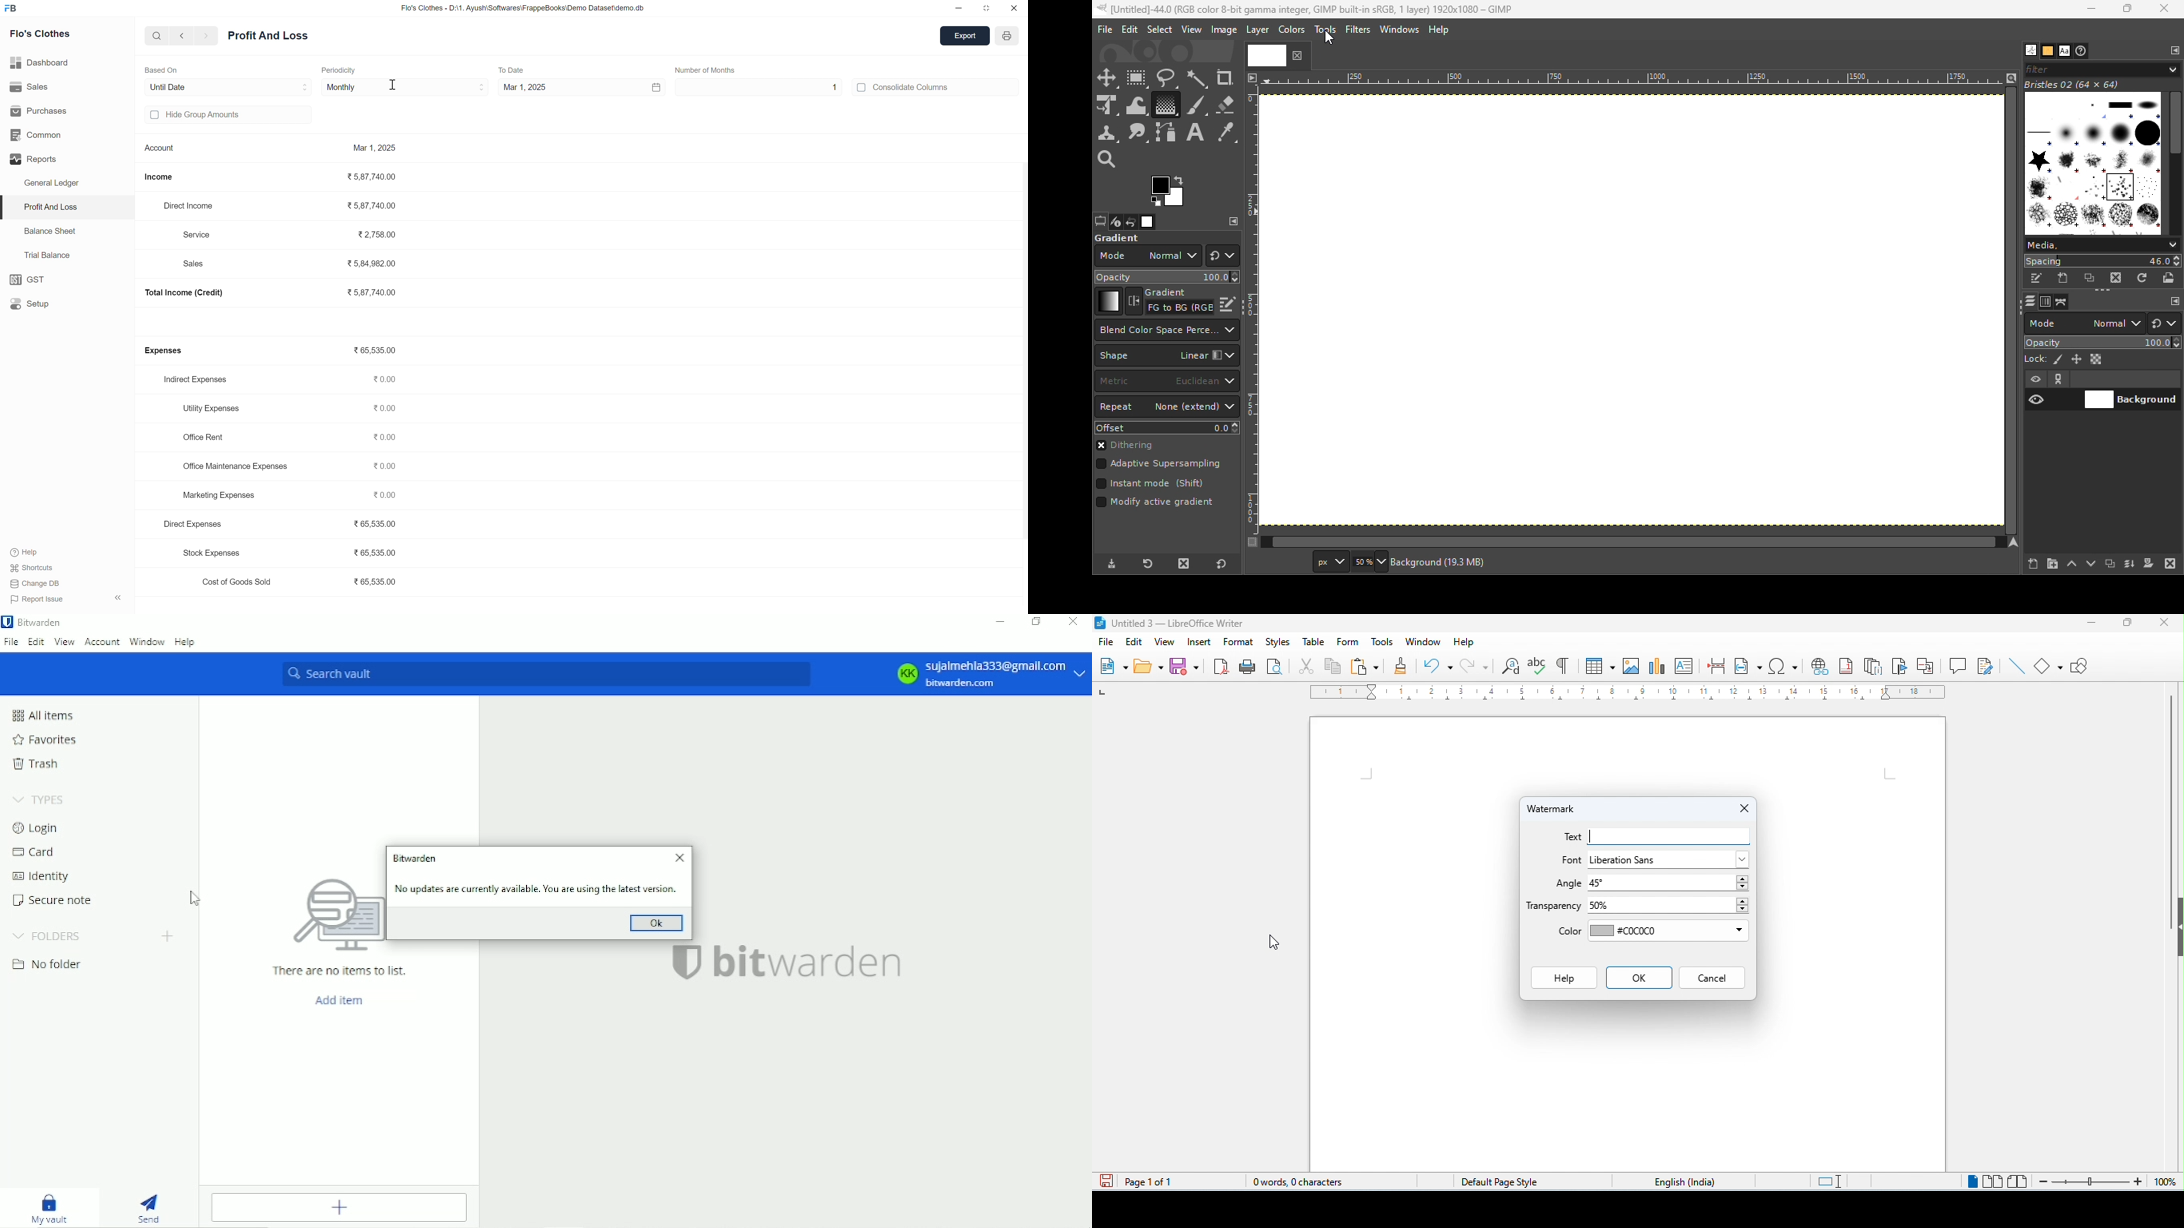 This screenshot has height=1232, width=2184. What do you see at coordinates (1401, 664) in the screenshot?
I see `clone` at bounding box center [1401, 664].